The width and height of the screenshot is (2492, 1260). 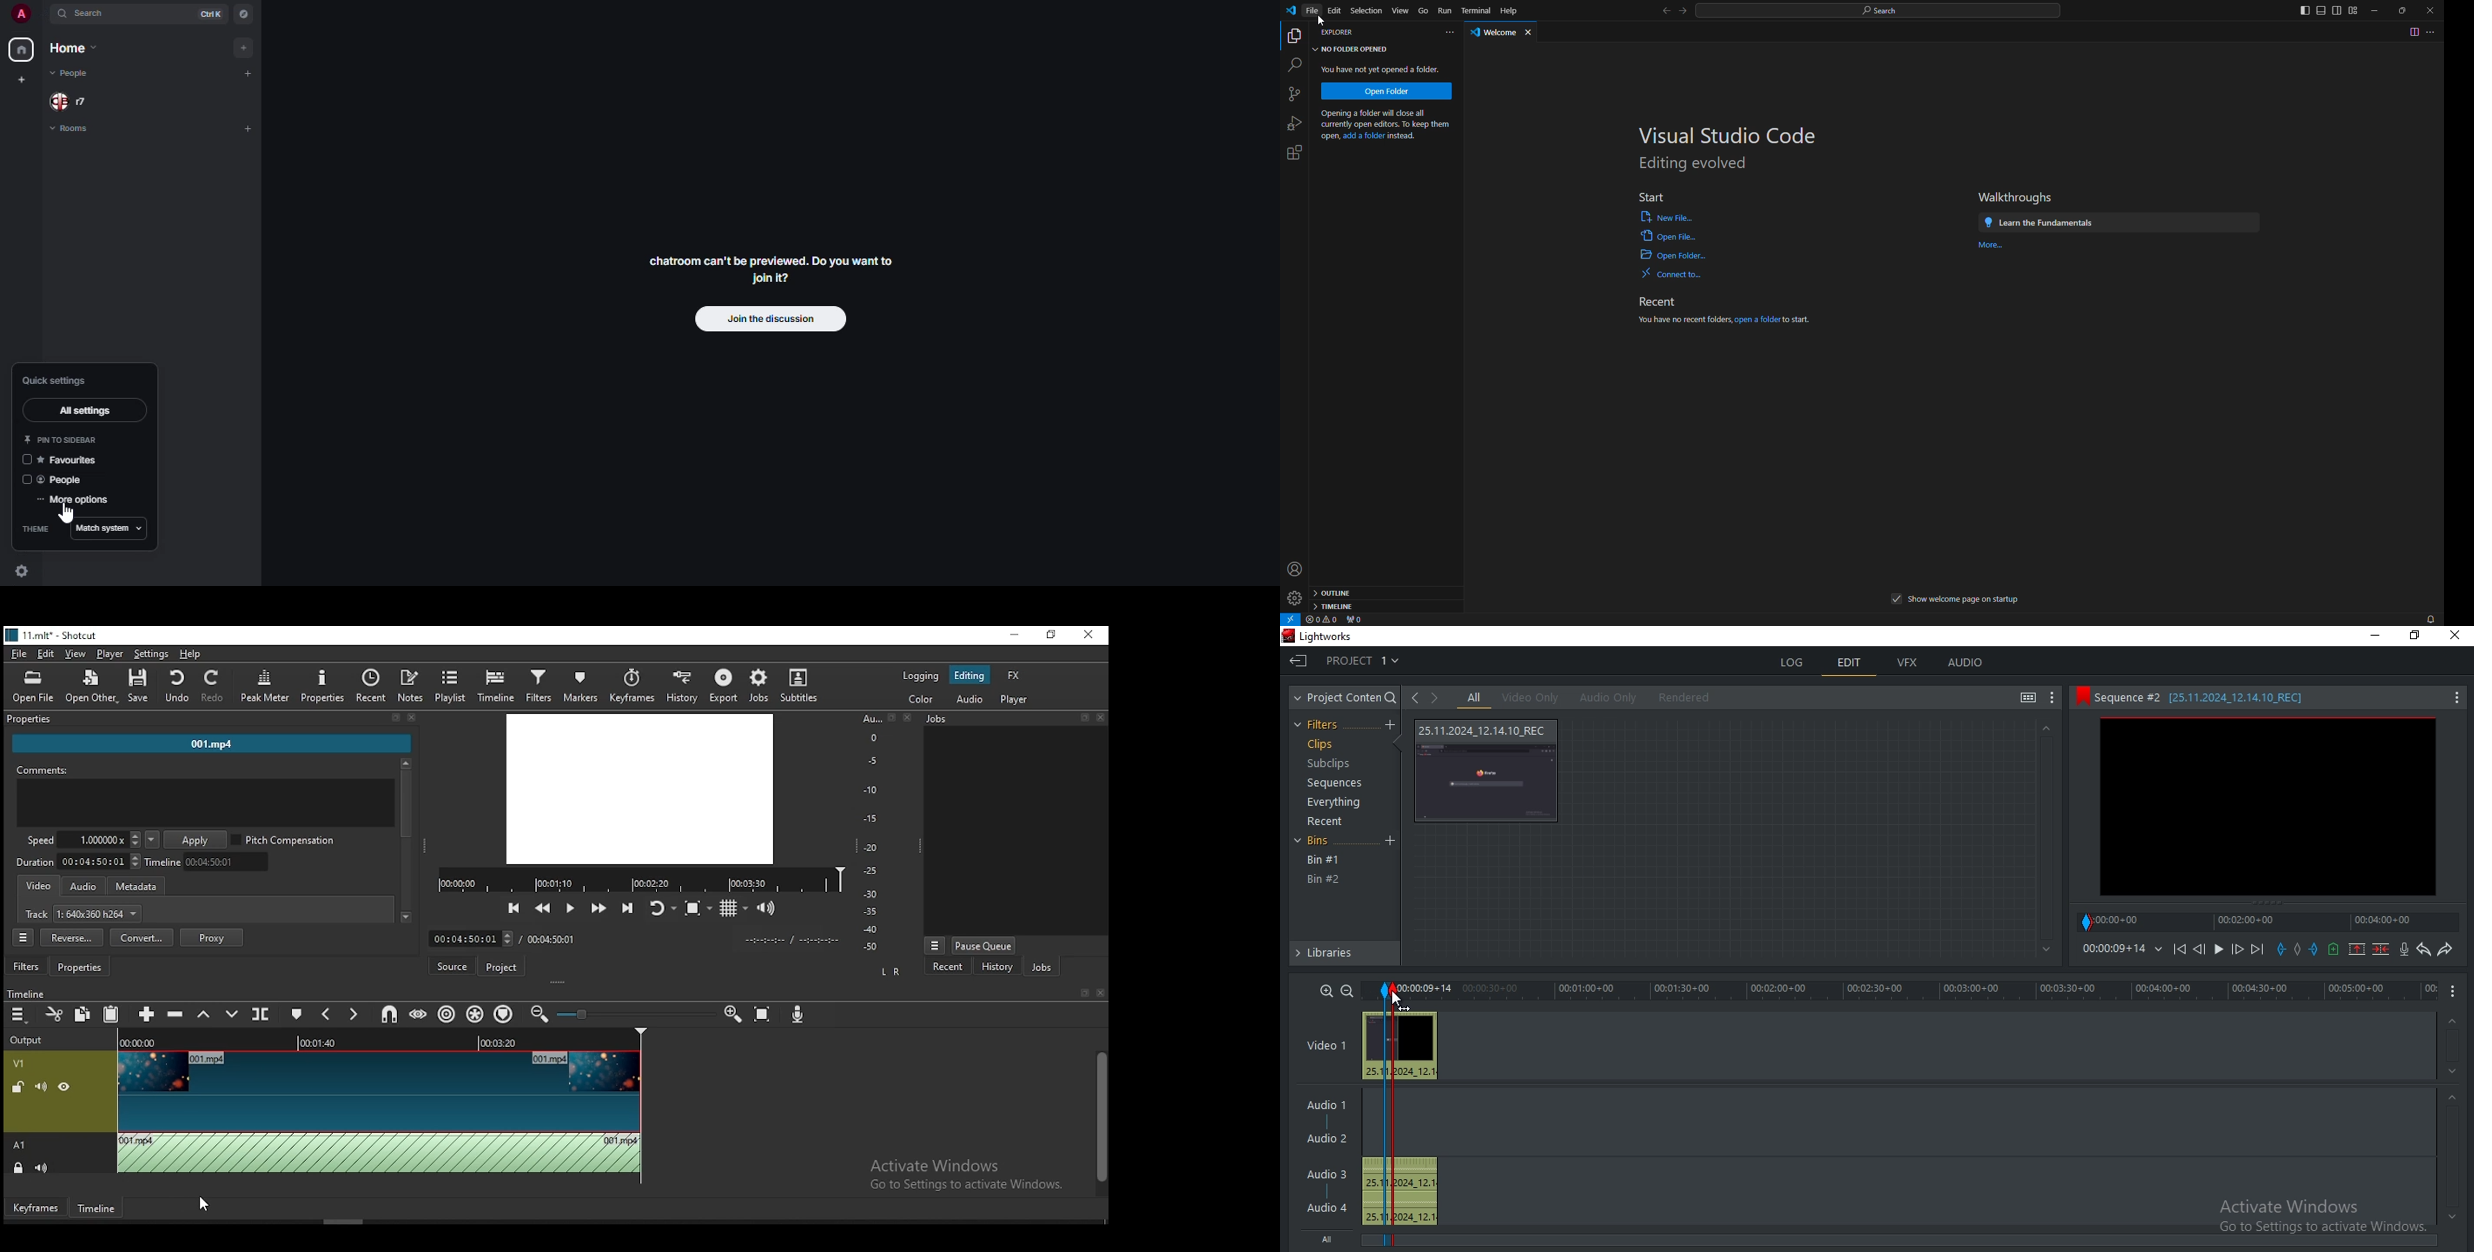 What do you see at coordinates (191, 654) in the screenshot?
I see `help` at bounding box center [191, 654].